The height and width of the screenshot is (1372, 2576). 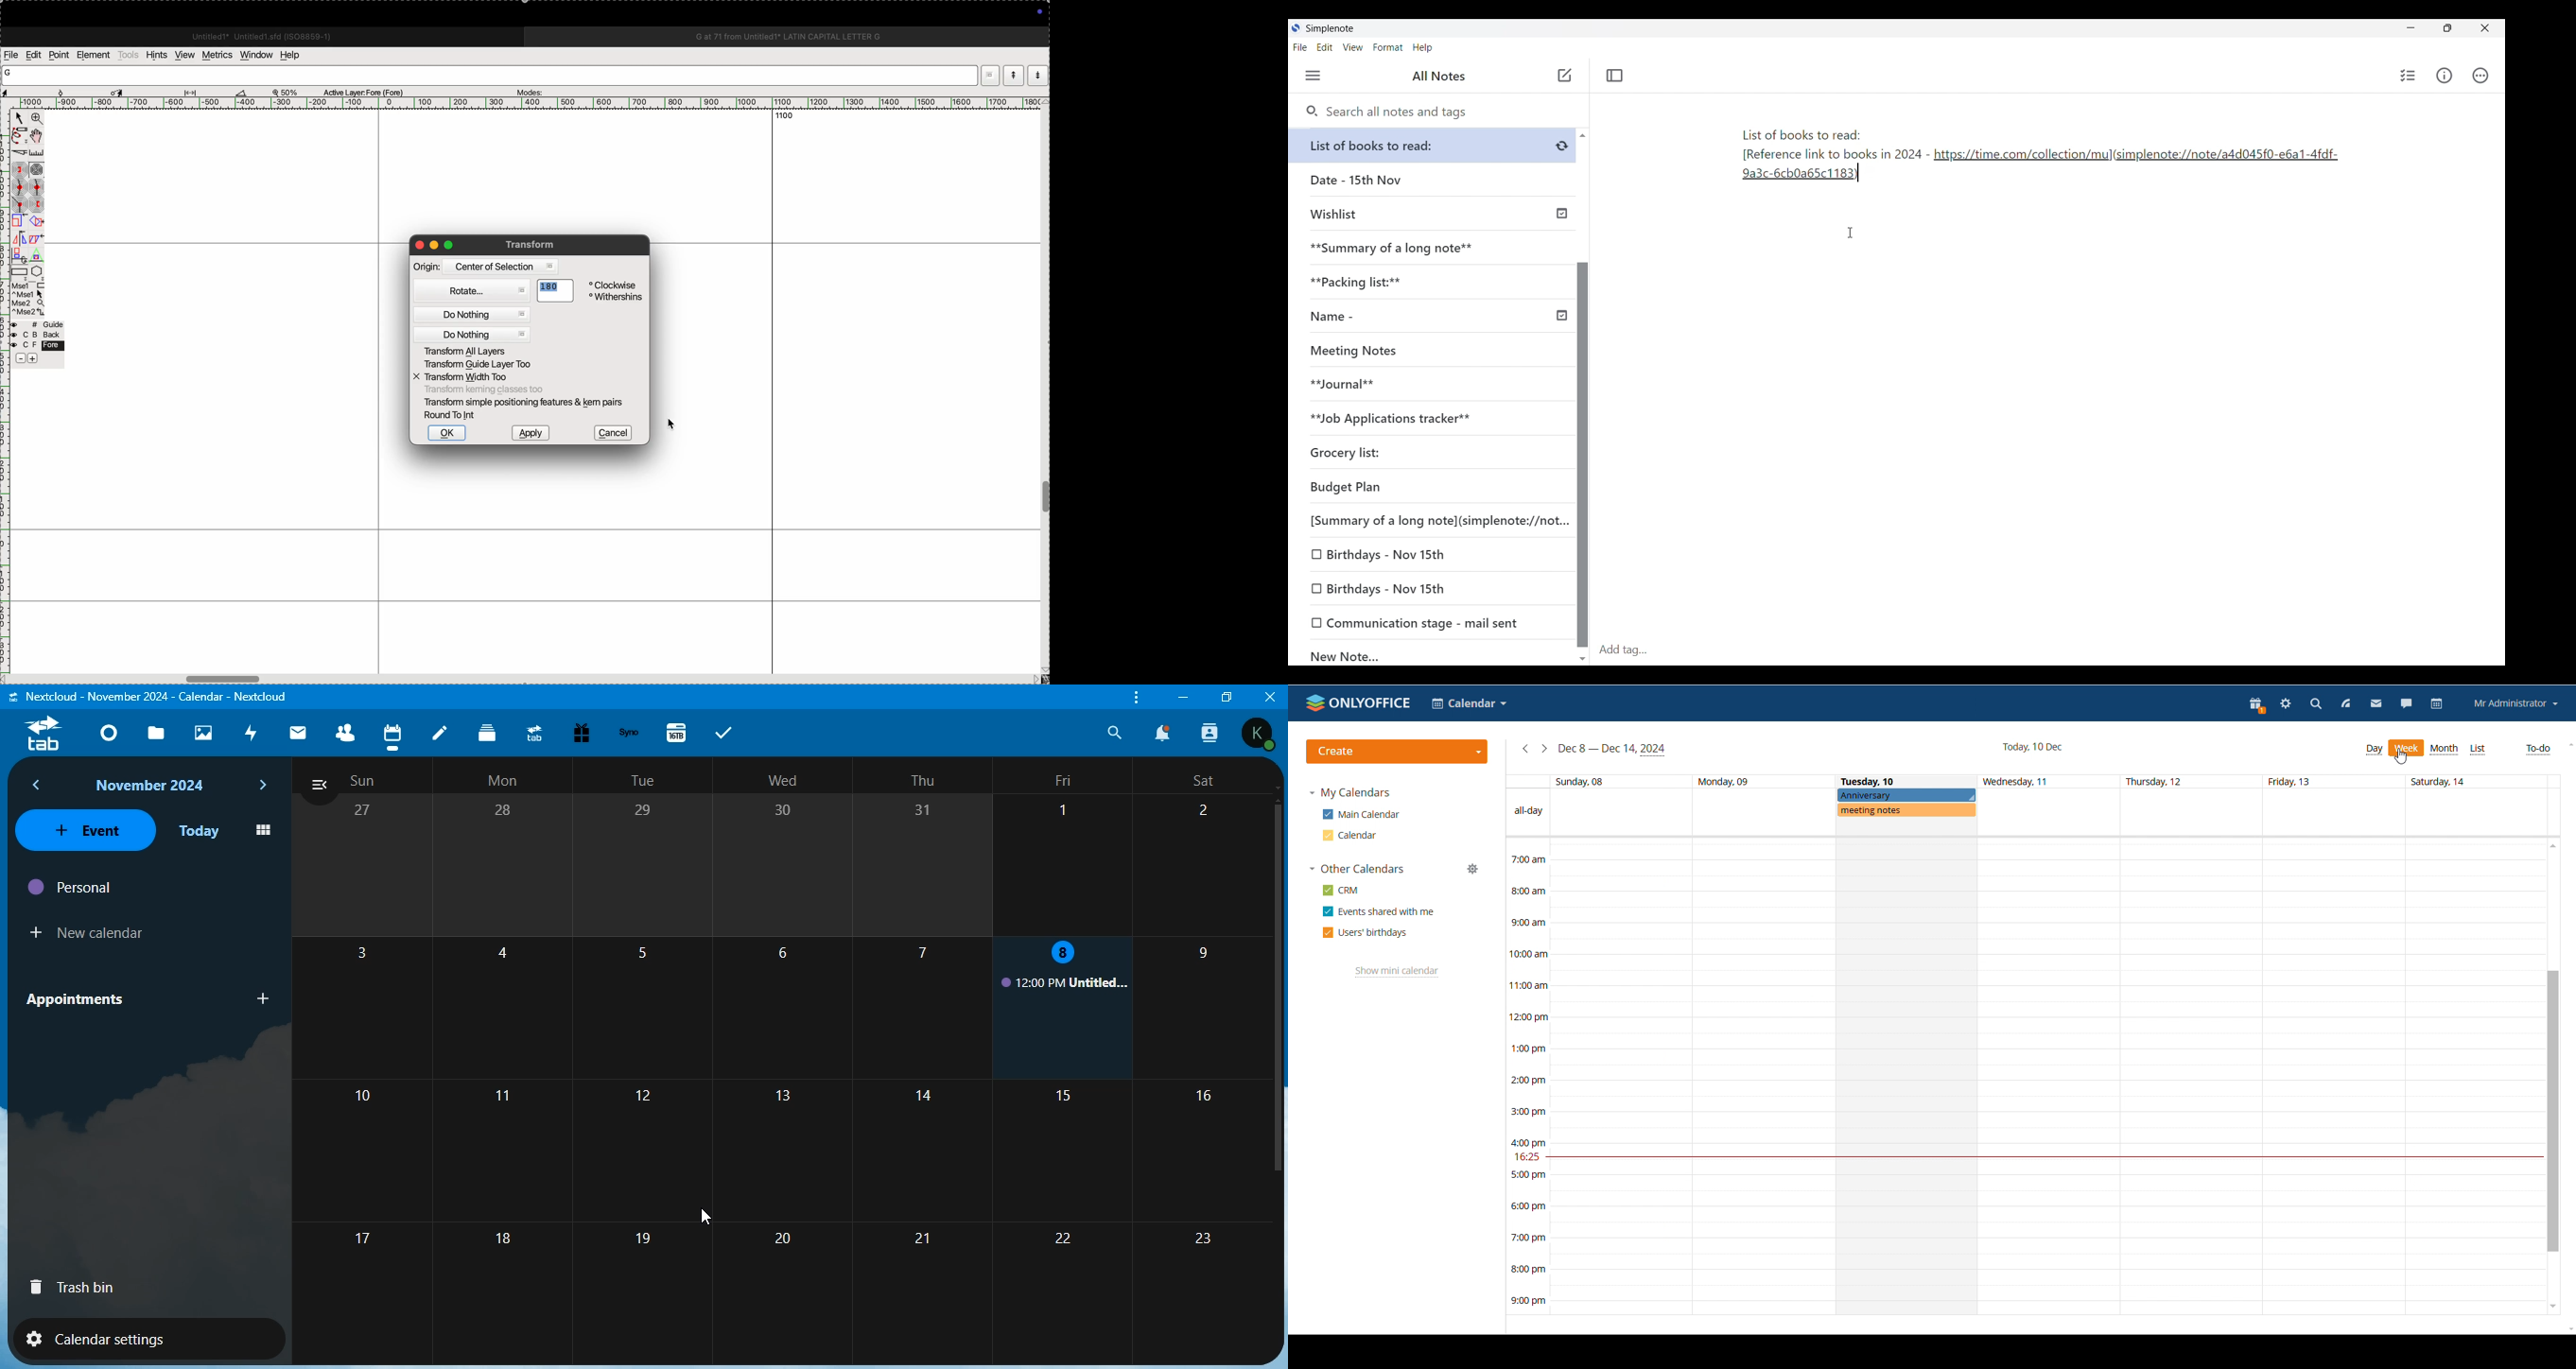 I want to click on photos, so click(x=204, y=734).